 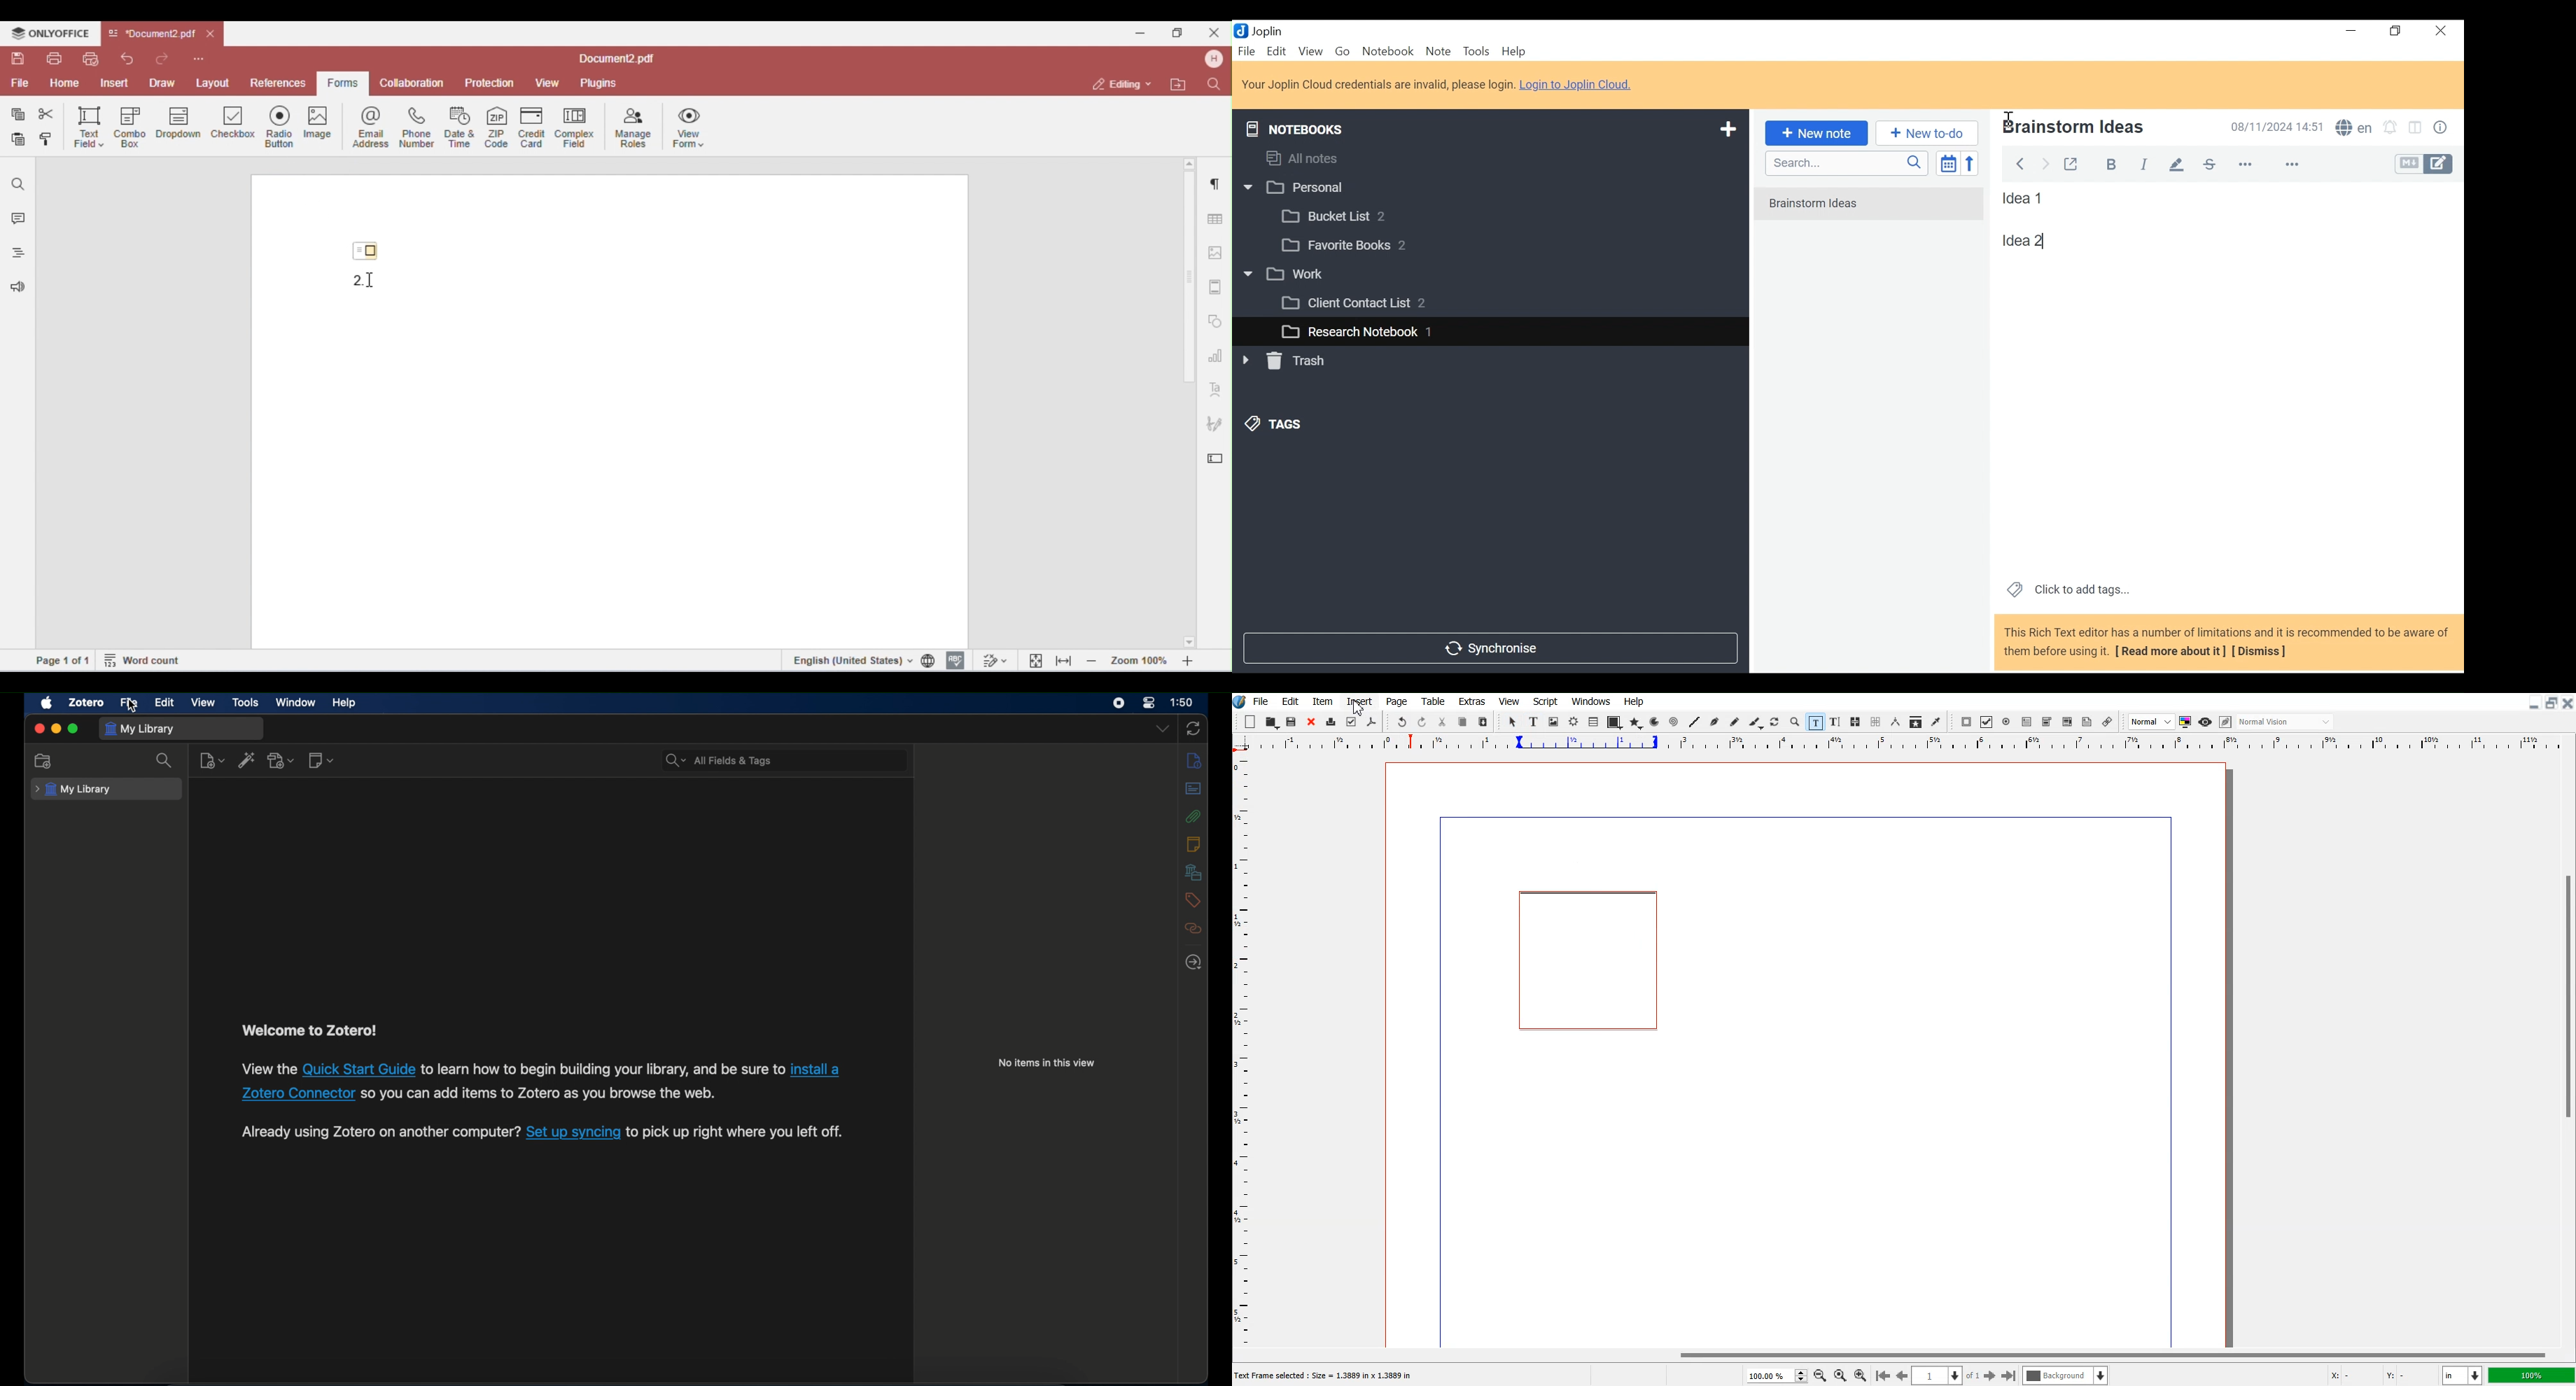 I want to click on Zotero connector, so click(x=298, y=1095).